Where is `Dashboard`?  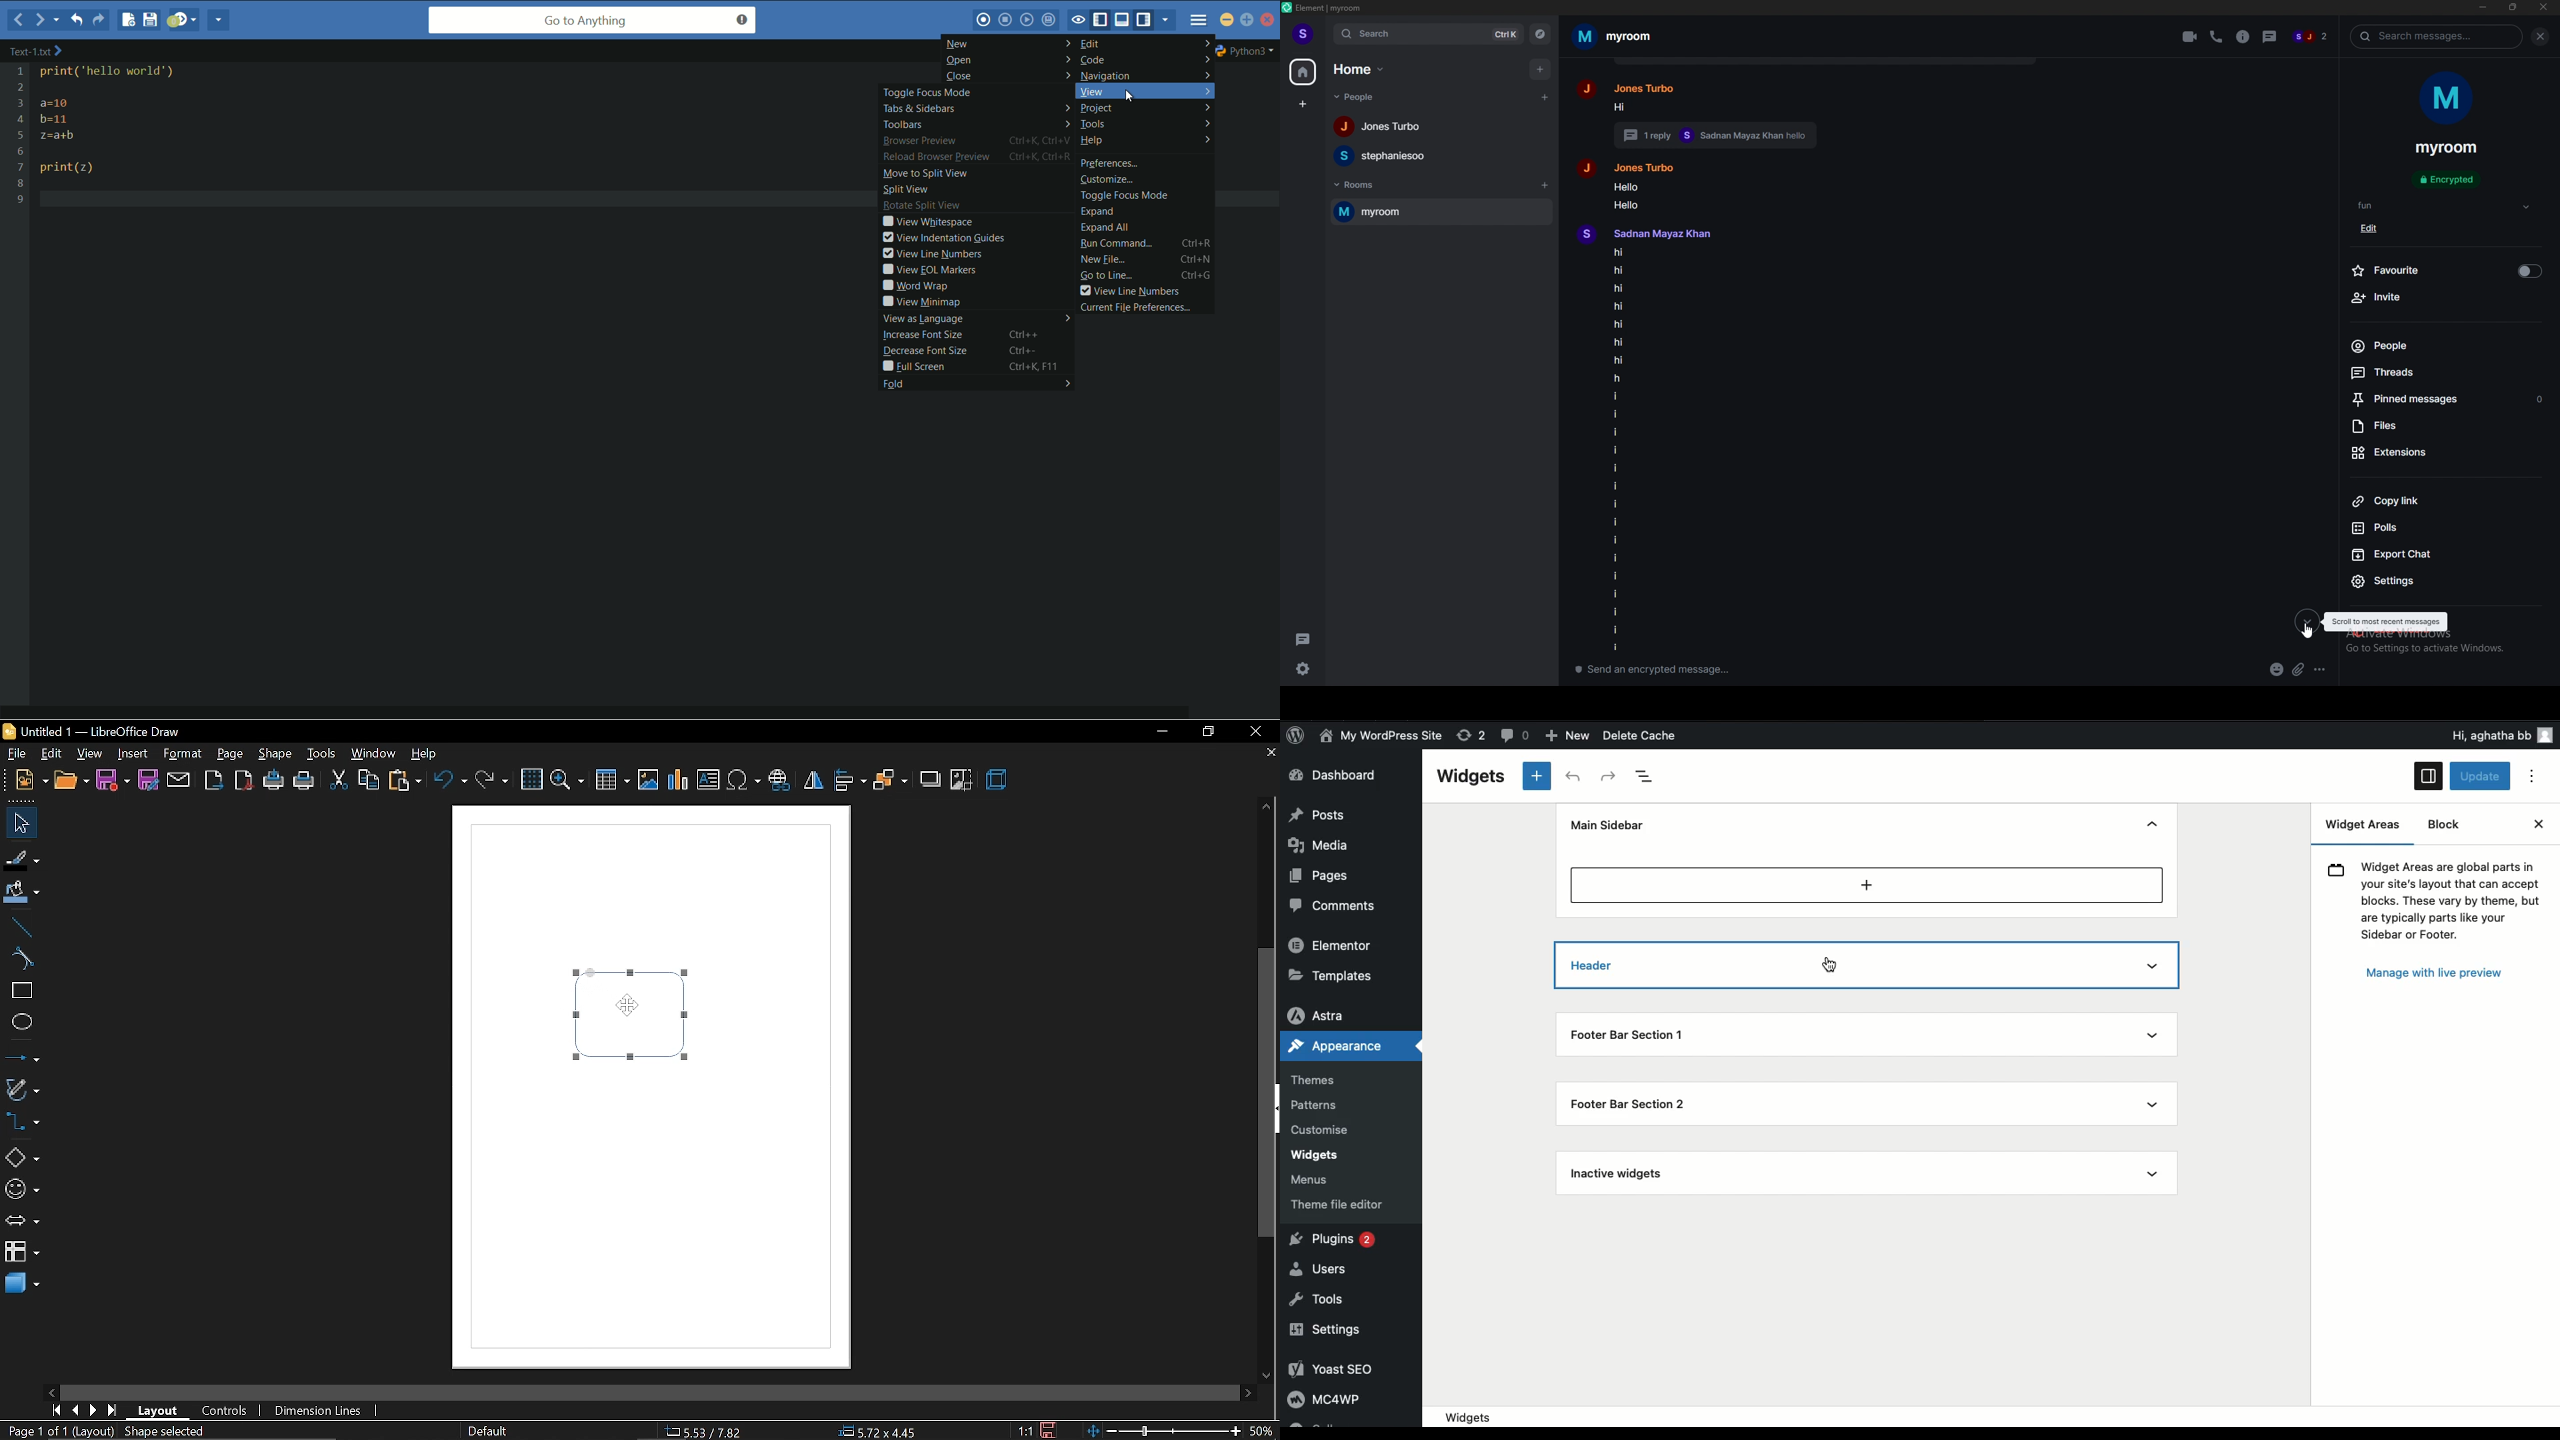
Dashboard is located at coordinates (1346, 777).